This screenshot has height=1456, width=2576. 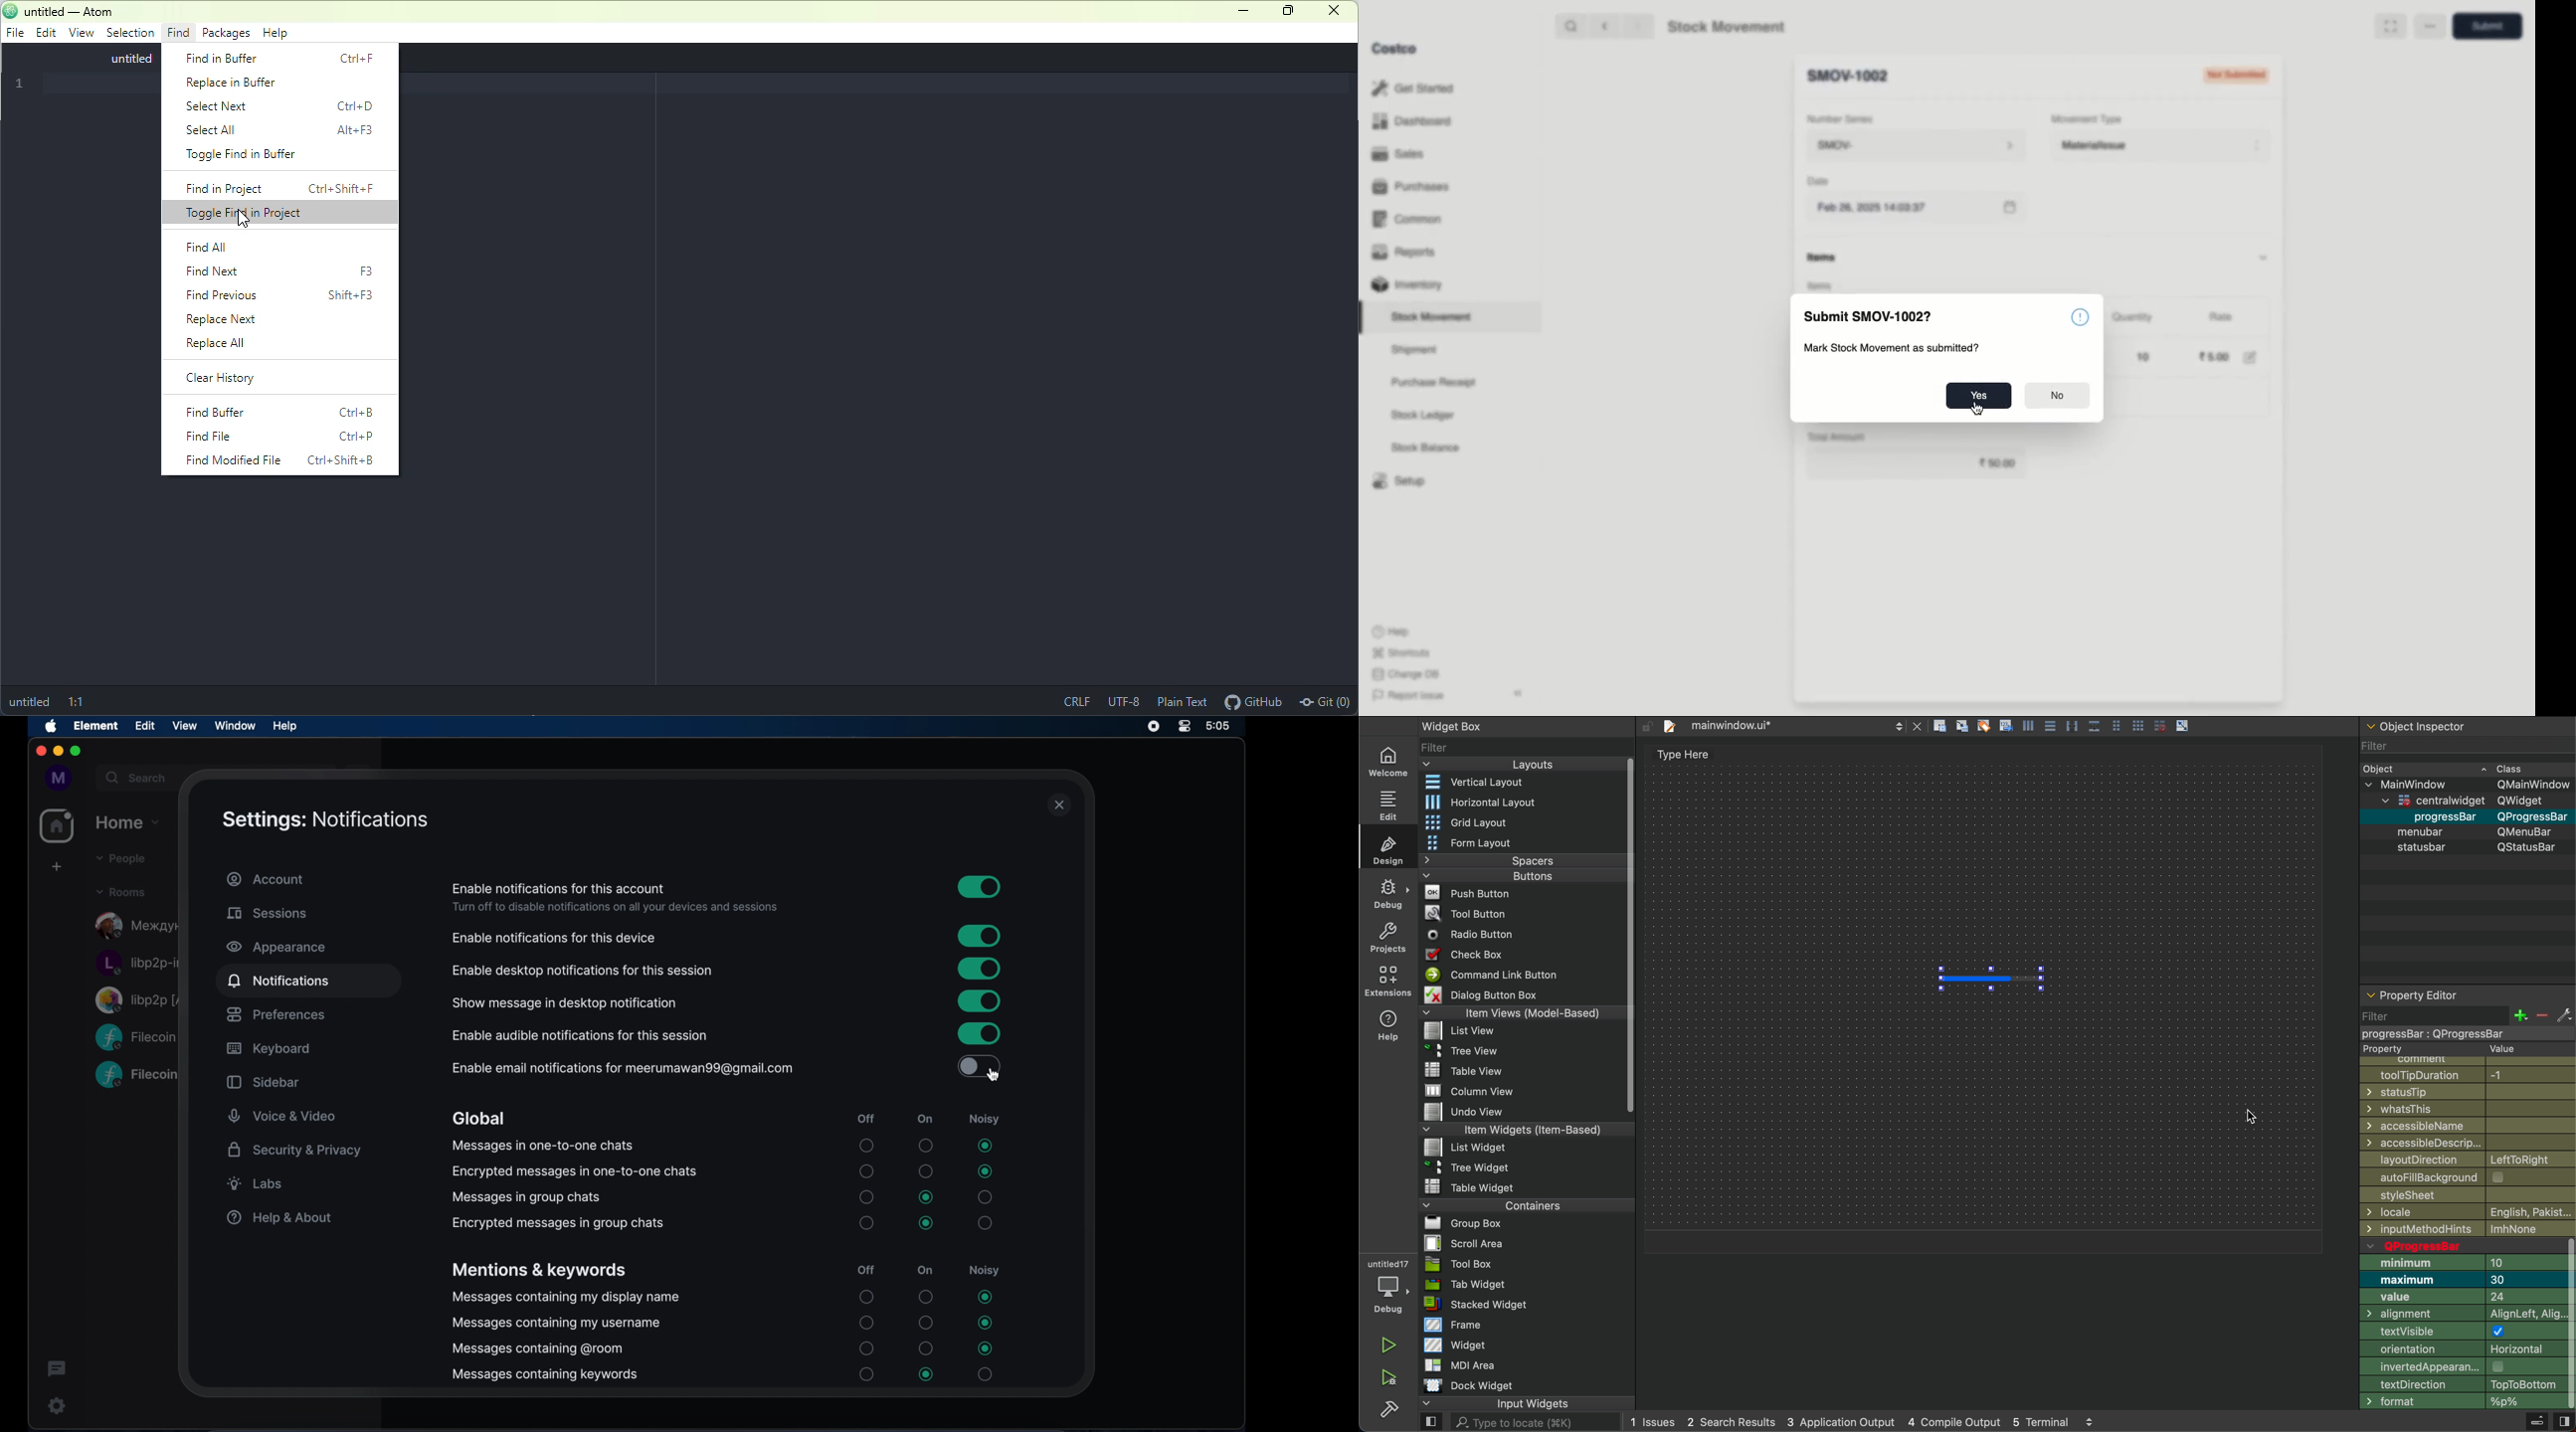 What do you see at coordinates (241, 83) in the screenshot?
I see `replace in buffer` at bounding box center [241, 83].